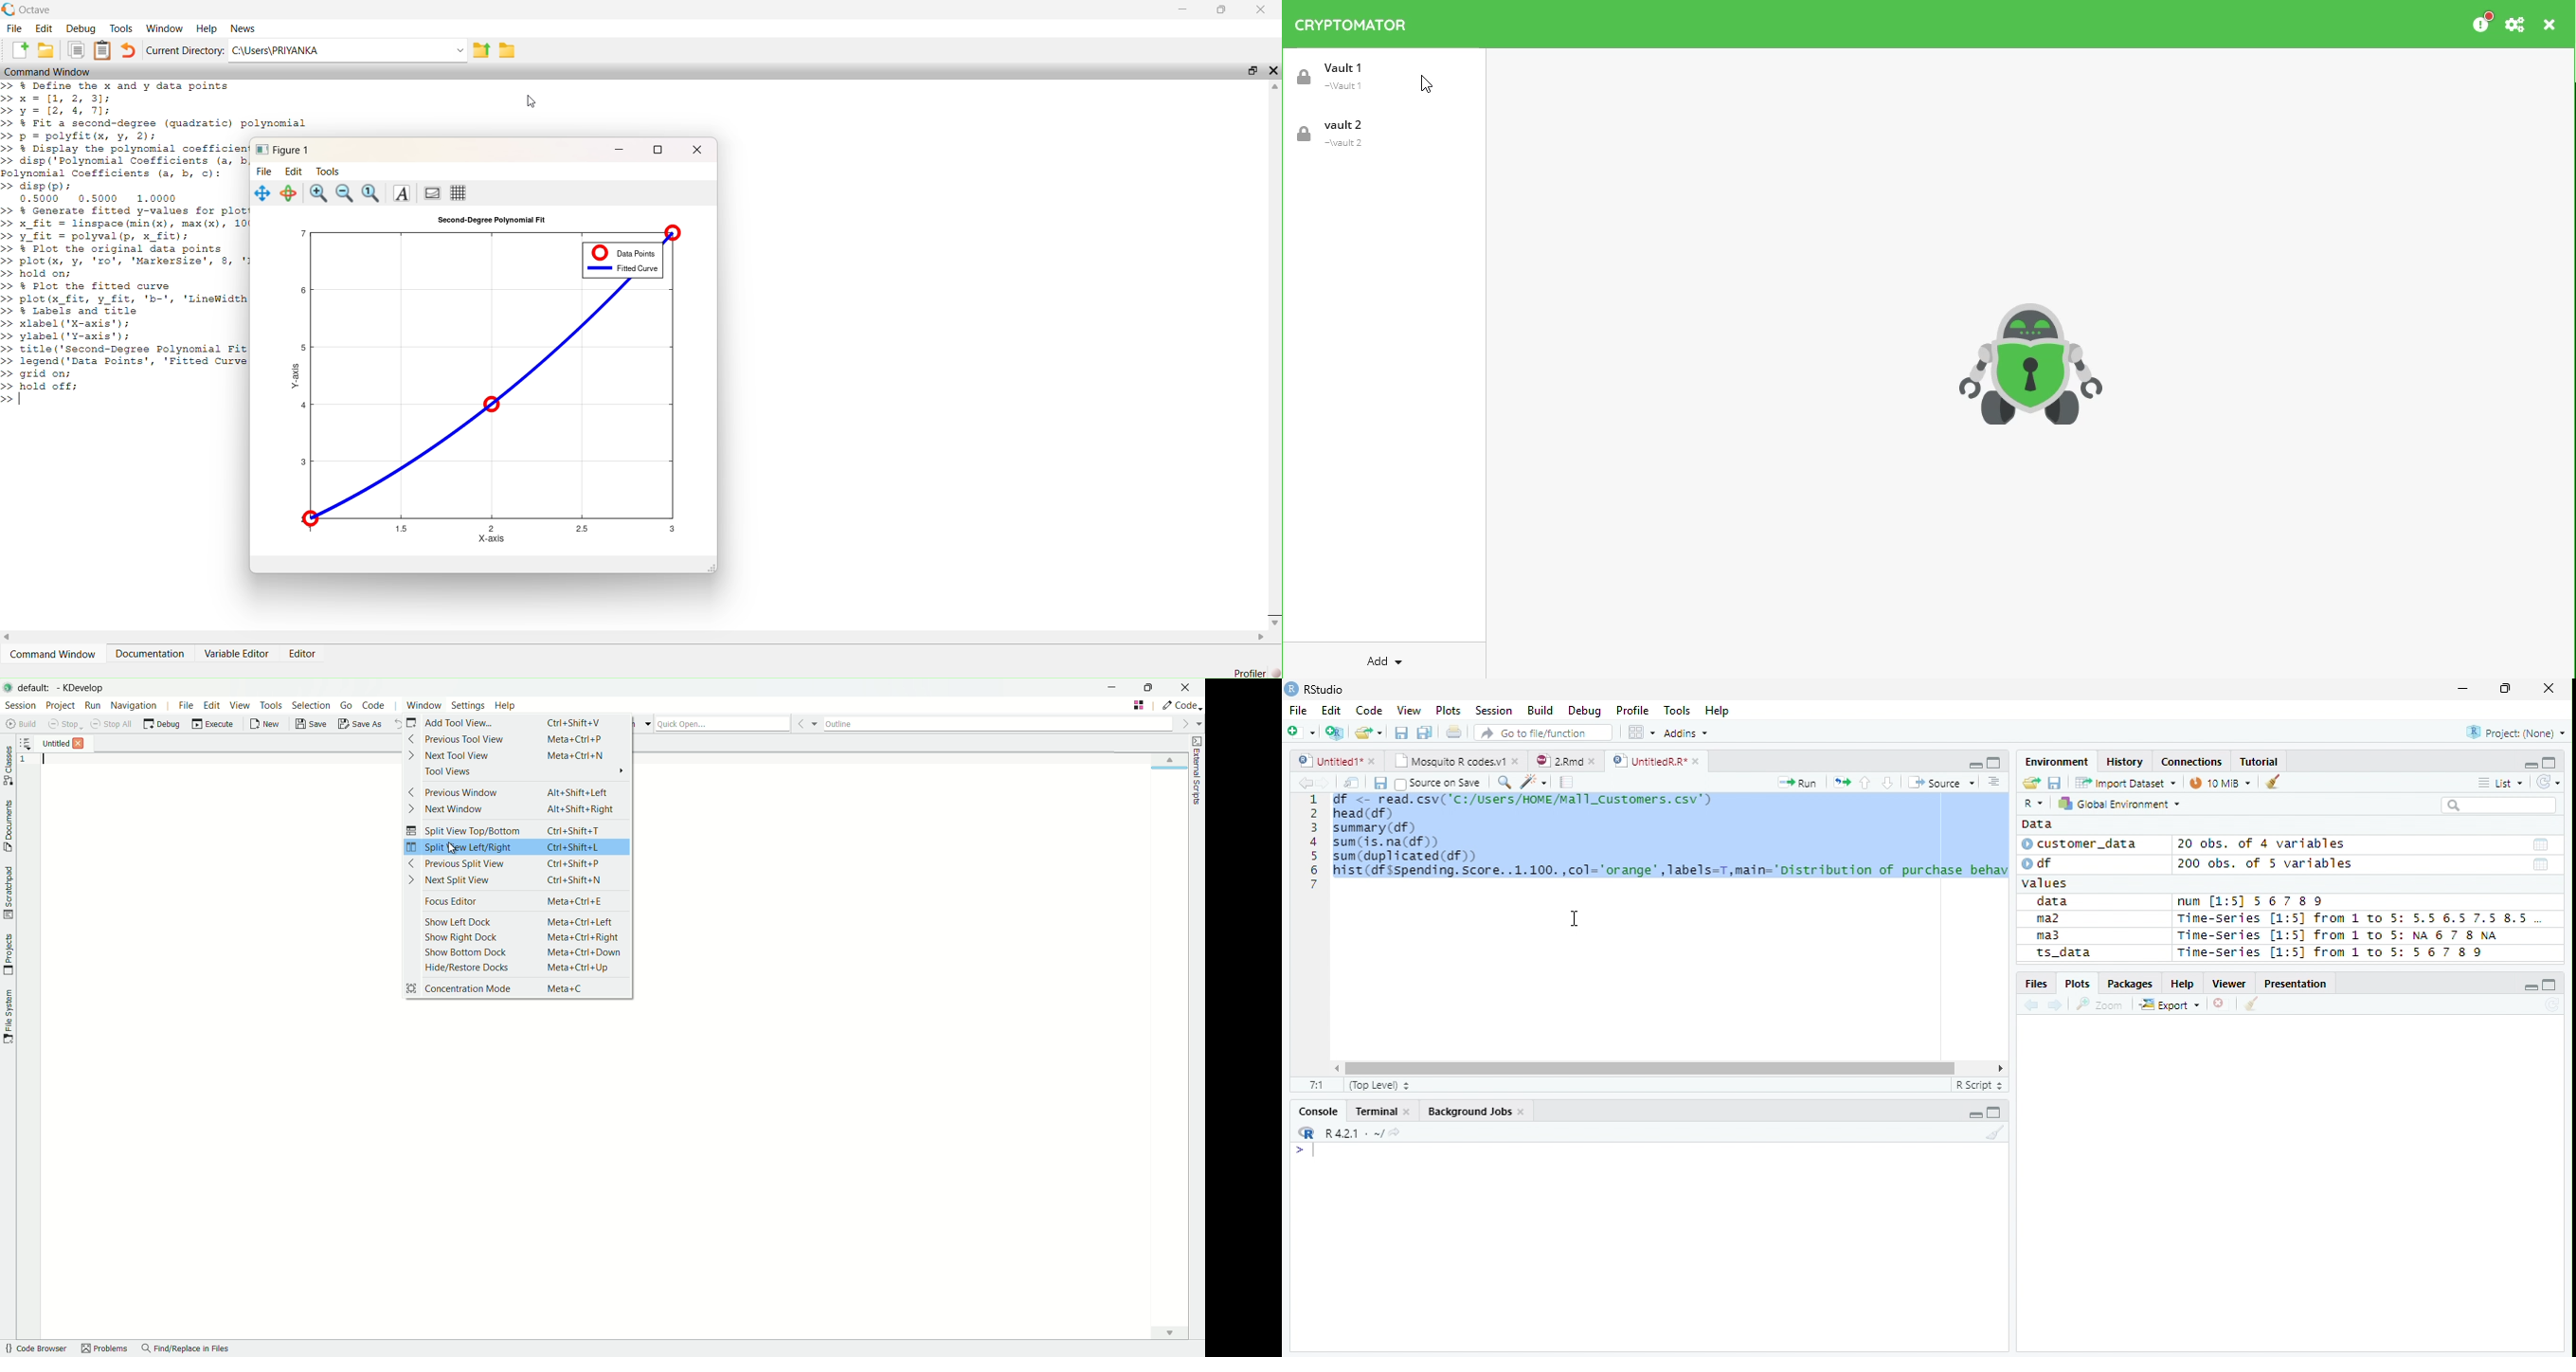  What do you see at coordinates (1585, 712) in the screenshot?
I see `Debug` at bounding box center [1585, 712].